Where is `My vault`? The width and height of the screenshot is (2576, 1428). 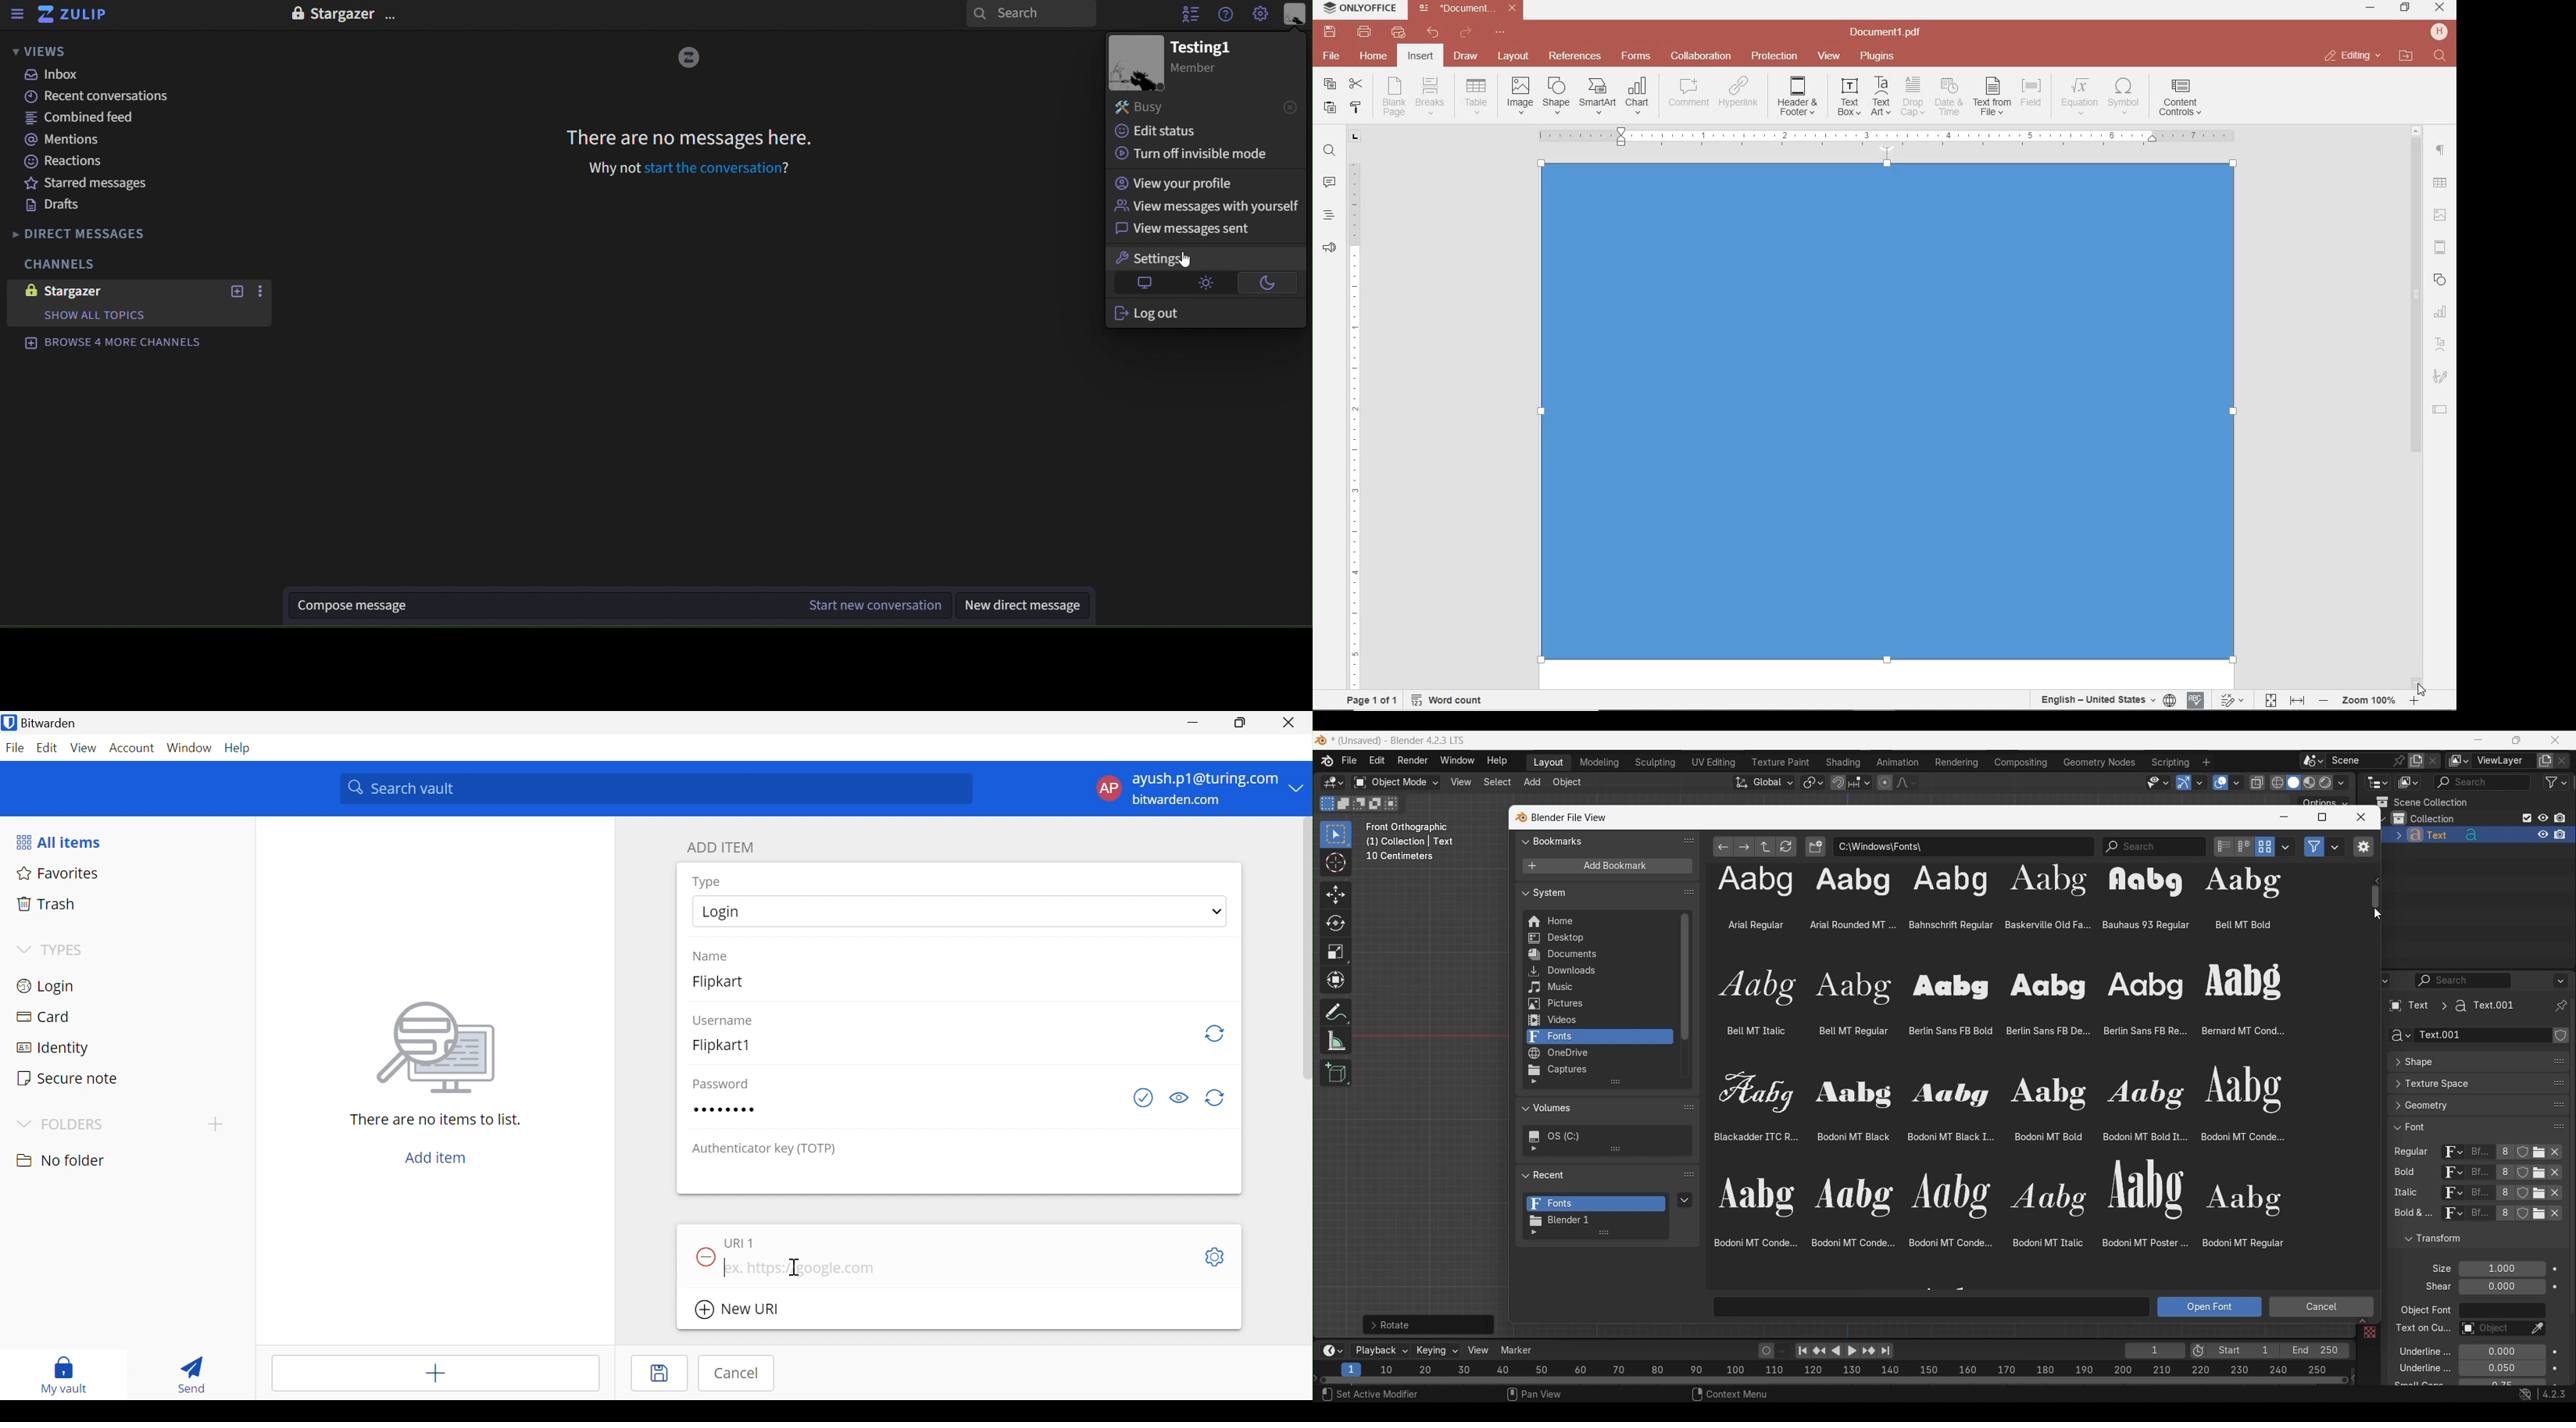 My vault is located at coordinates (66, 1375).